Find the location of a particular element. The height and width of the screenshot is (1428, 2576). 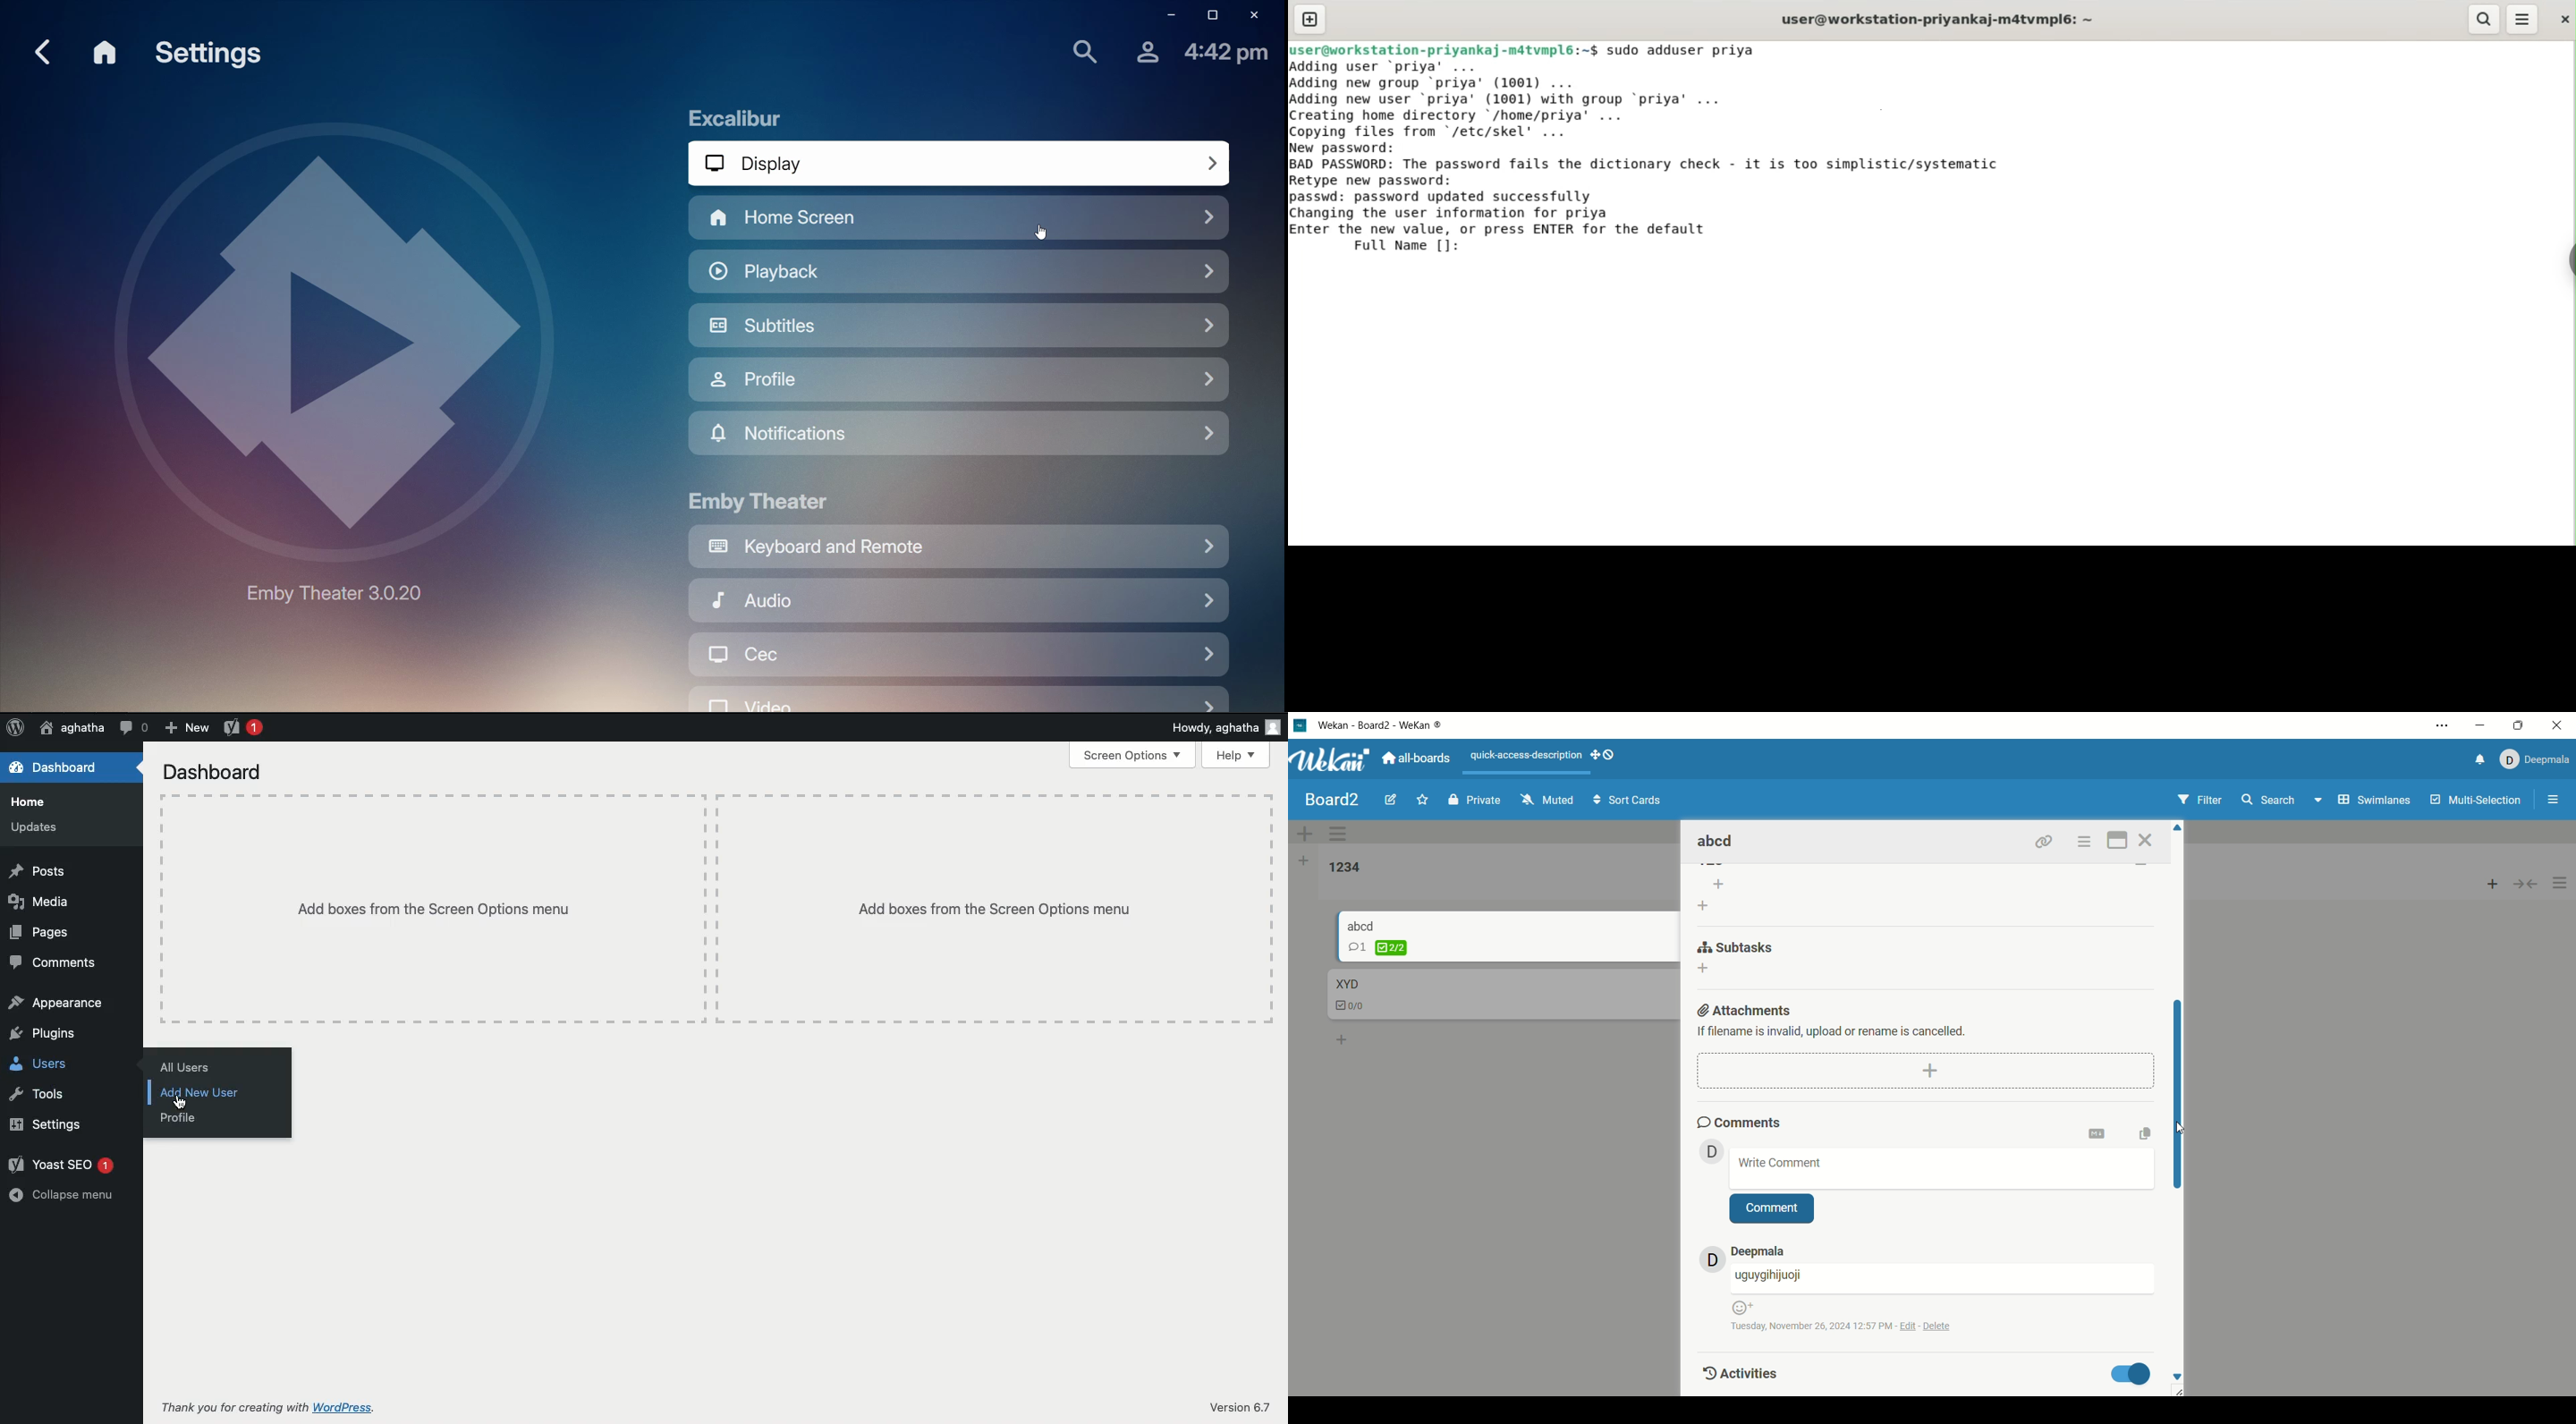

list title is located at coordinates (1345, 868).